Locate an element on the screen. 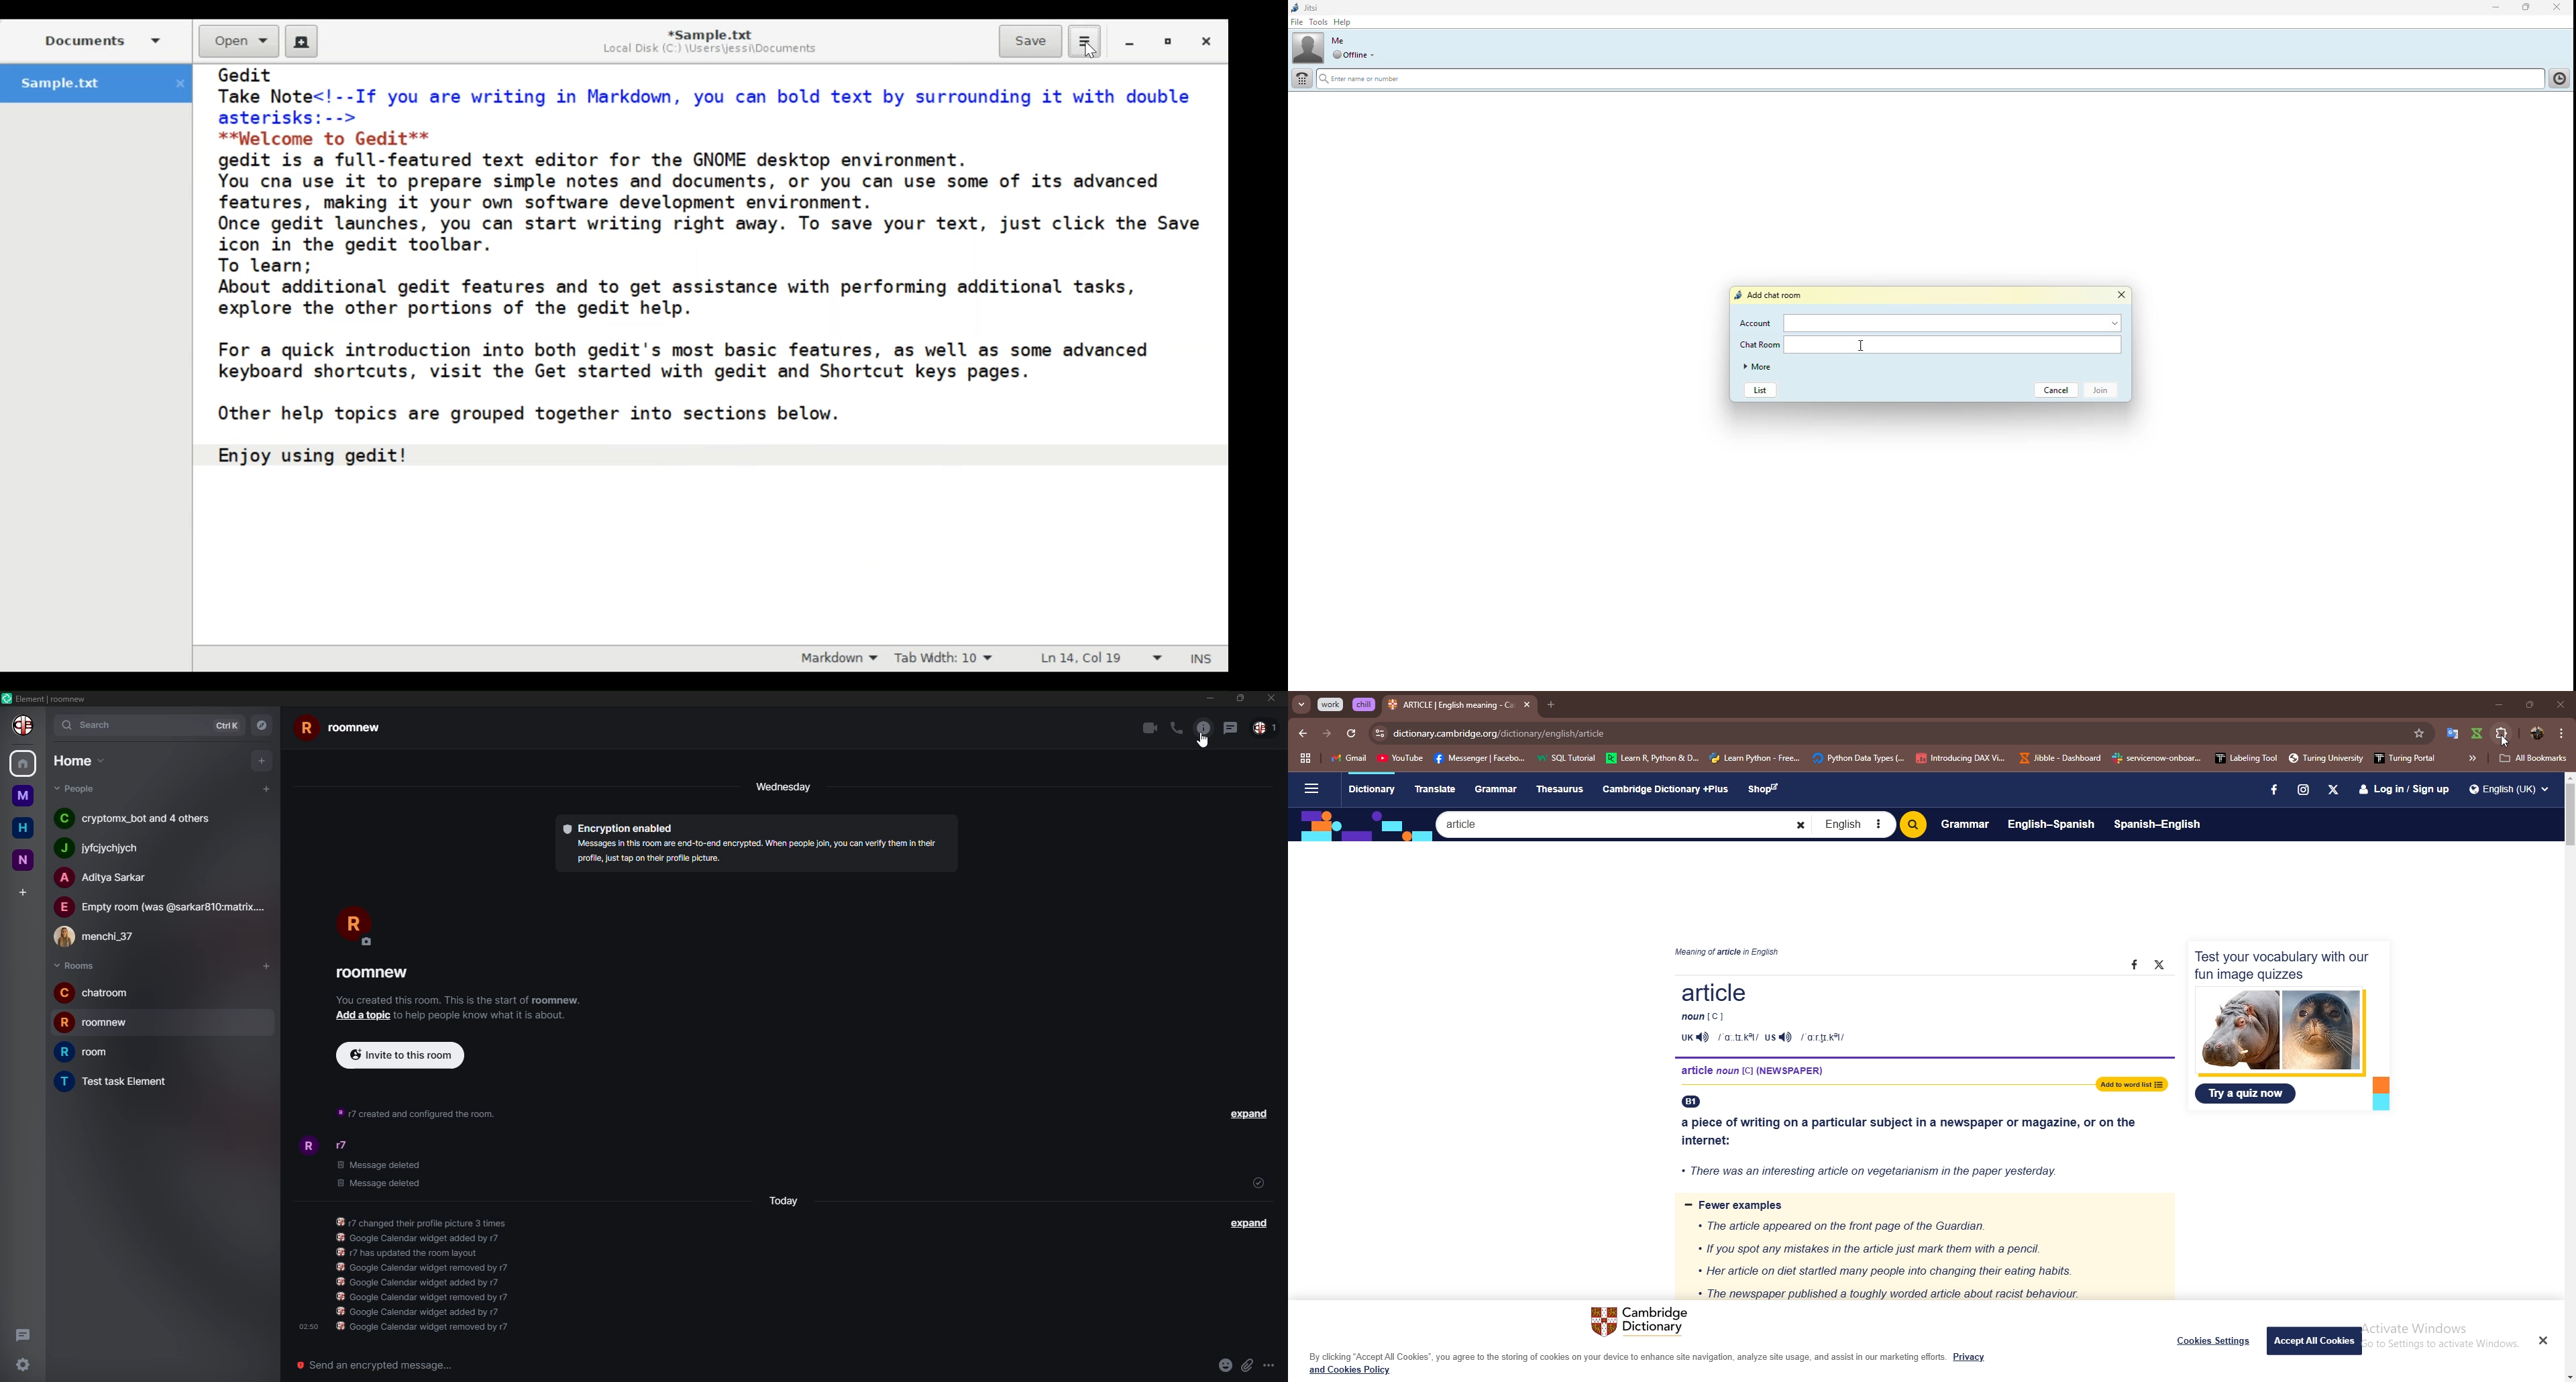  minimize is located at coordinates (2498, 704).